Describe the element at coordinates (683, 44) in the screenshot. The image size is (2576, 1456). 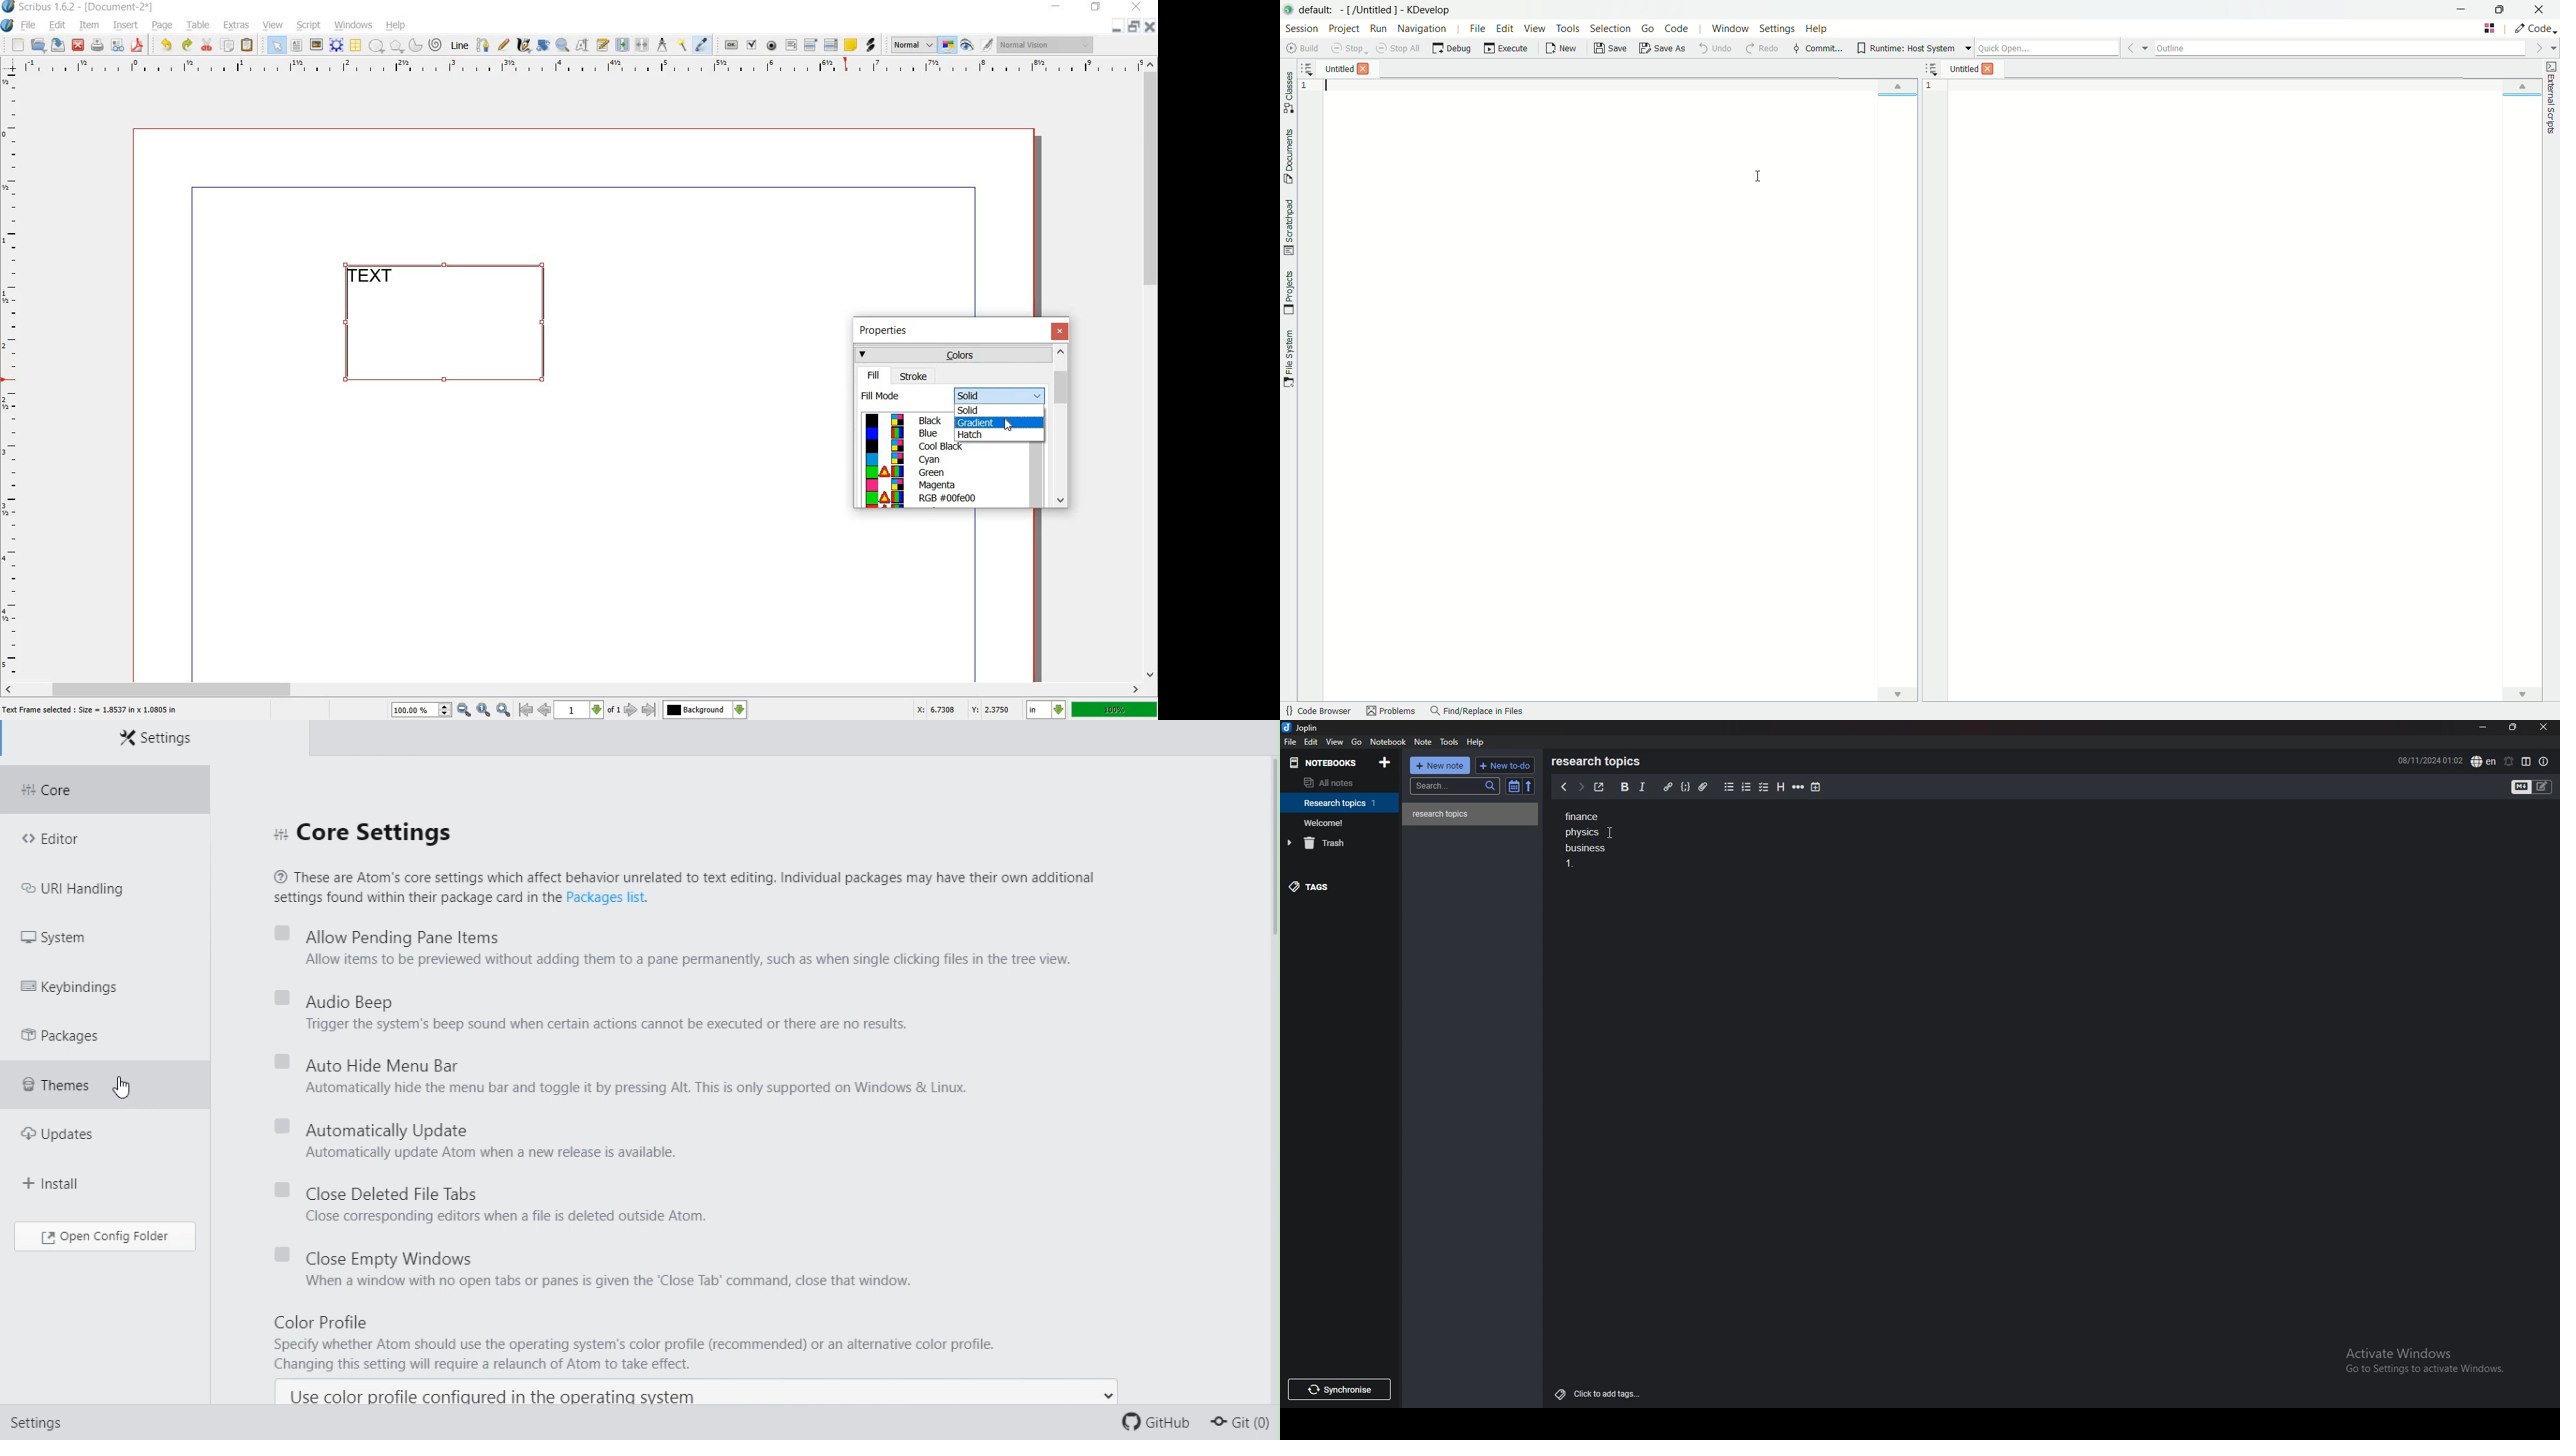
I see `copy item properties` at that location.